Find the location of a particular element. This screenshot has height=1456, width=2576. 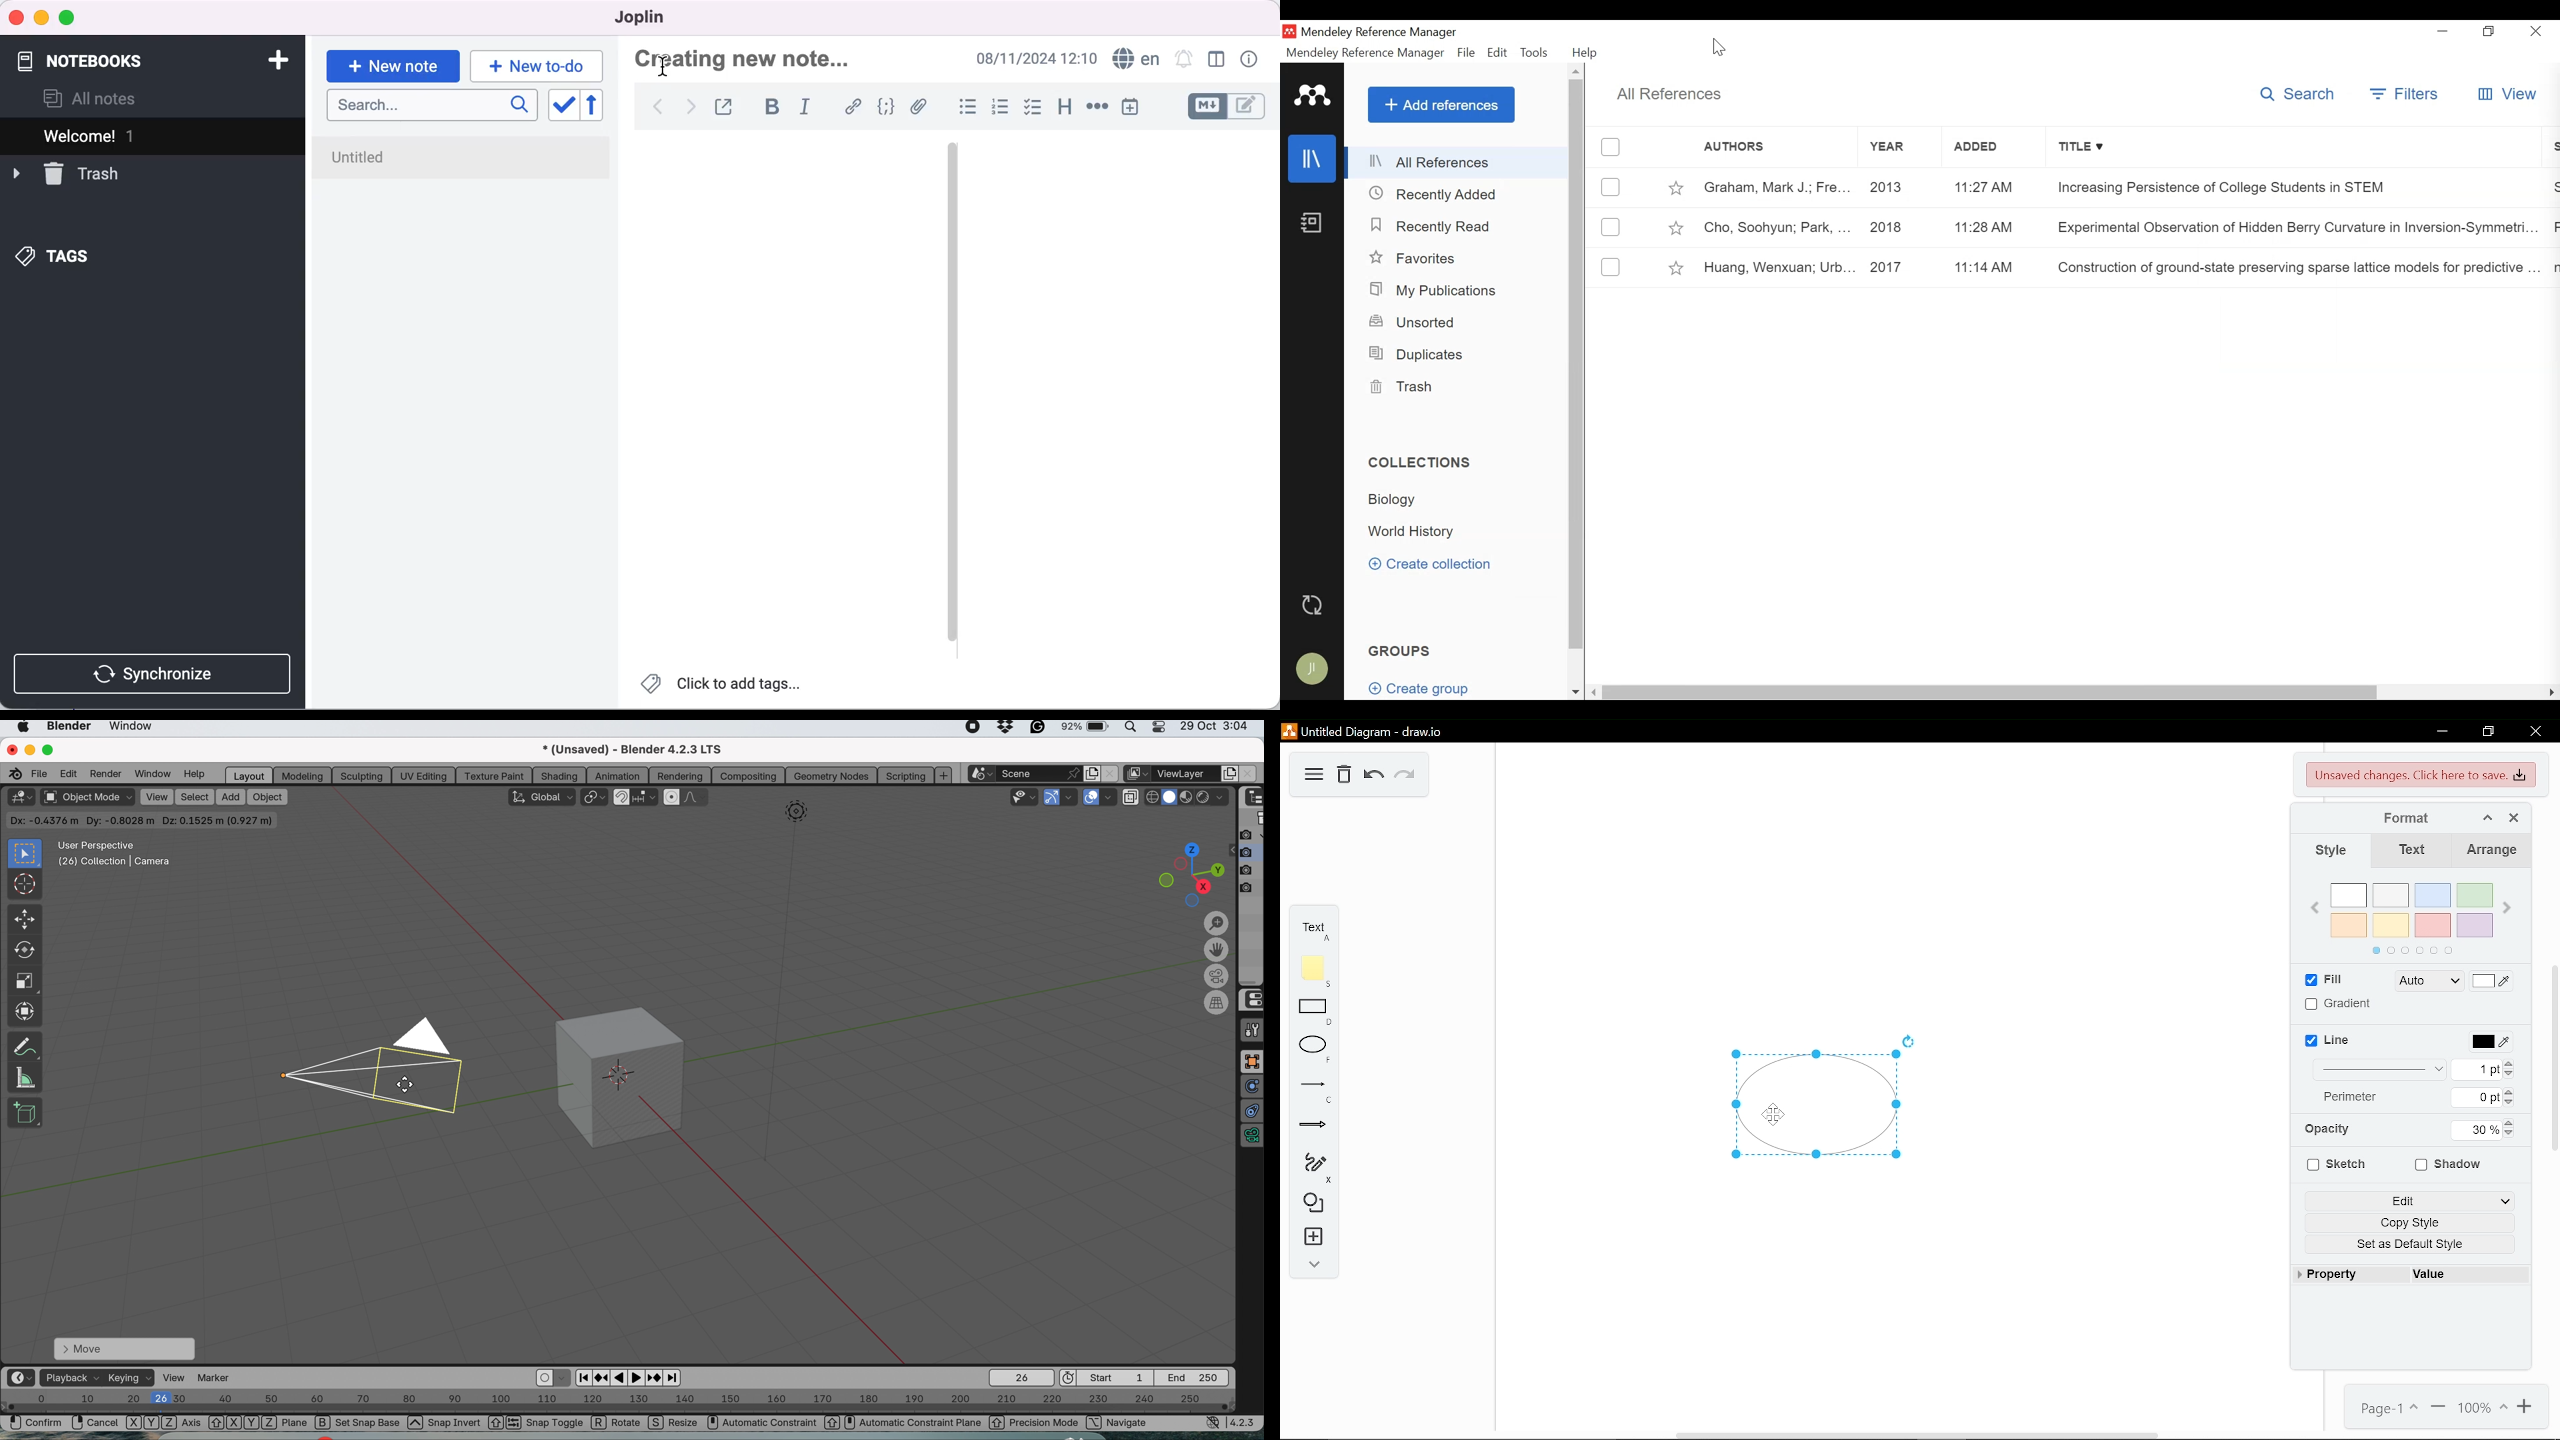

User perspective (26) | Camera is located at coordinates (113, 854).